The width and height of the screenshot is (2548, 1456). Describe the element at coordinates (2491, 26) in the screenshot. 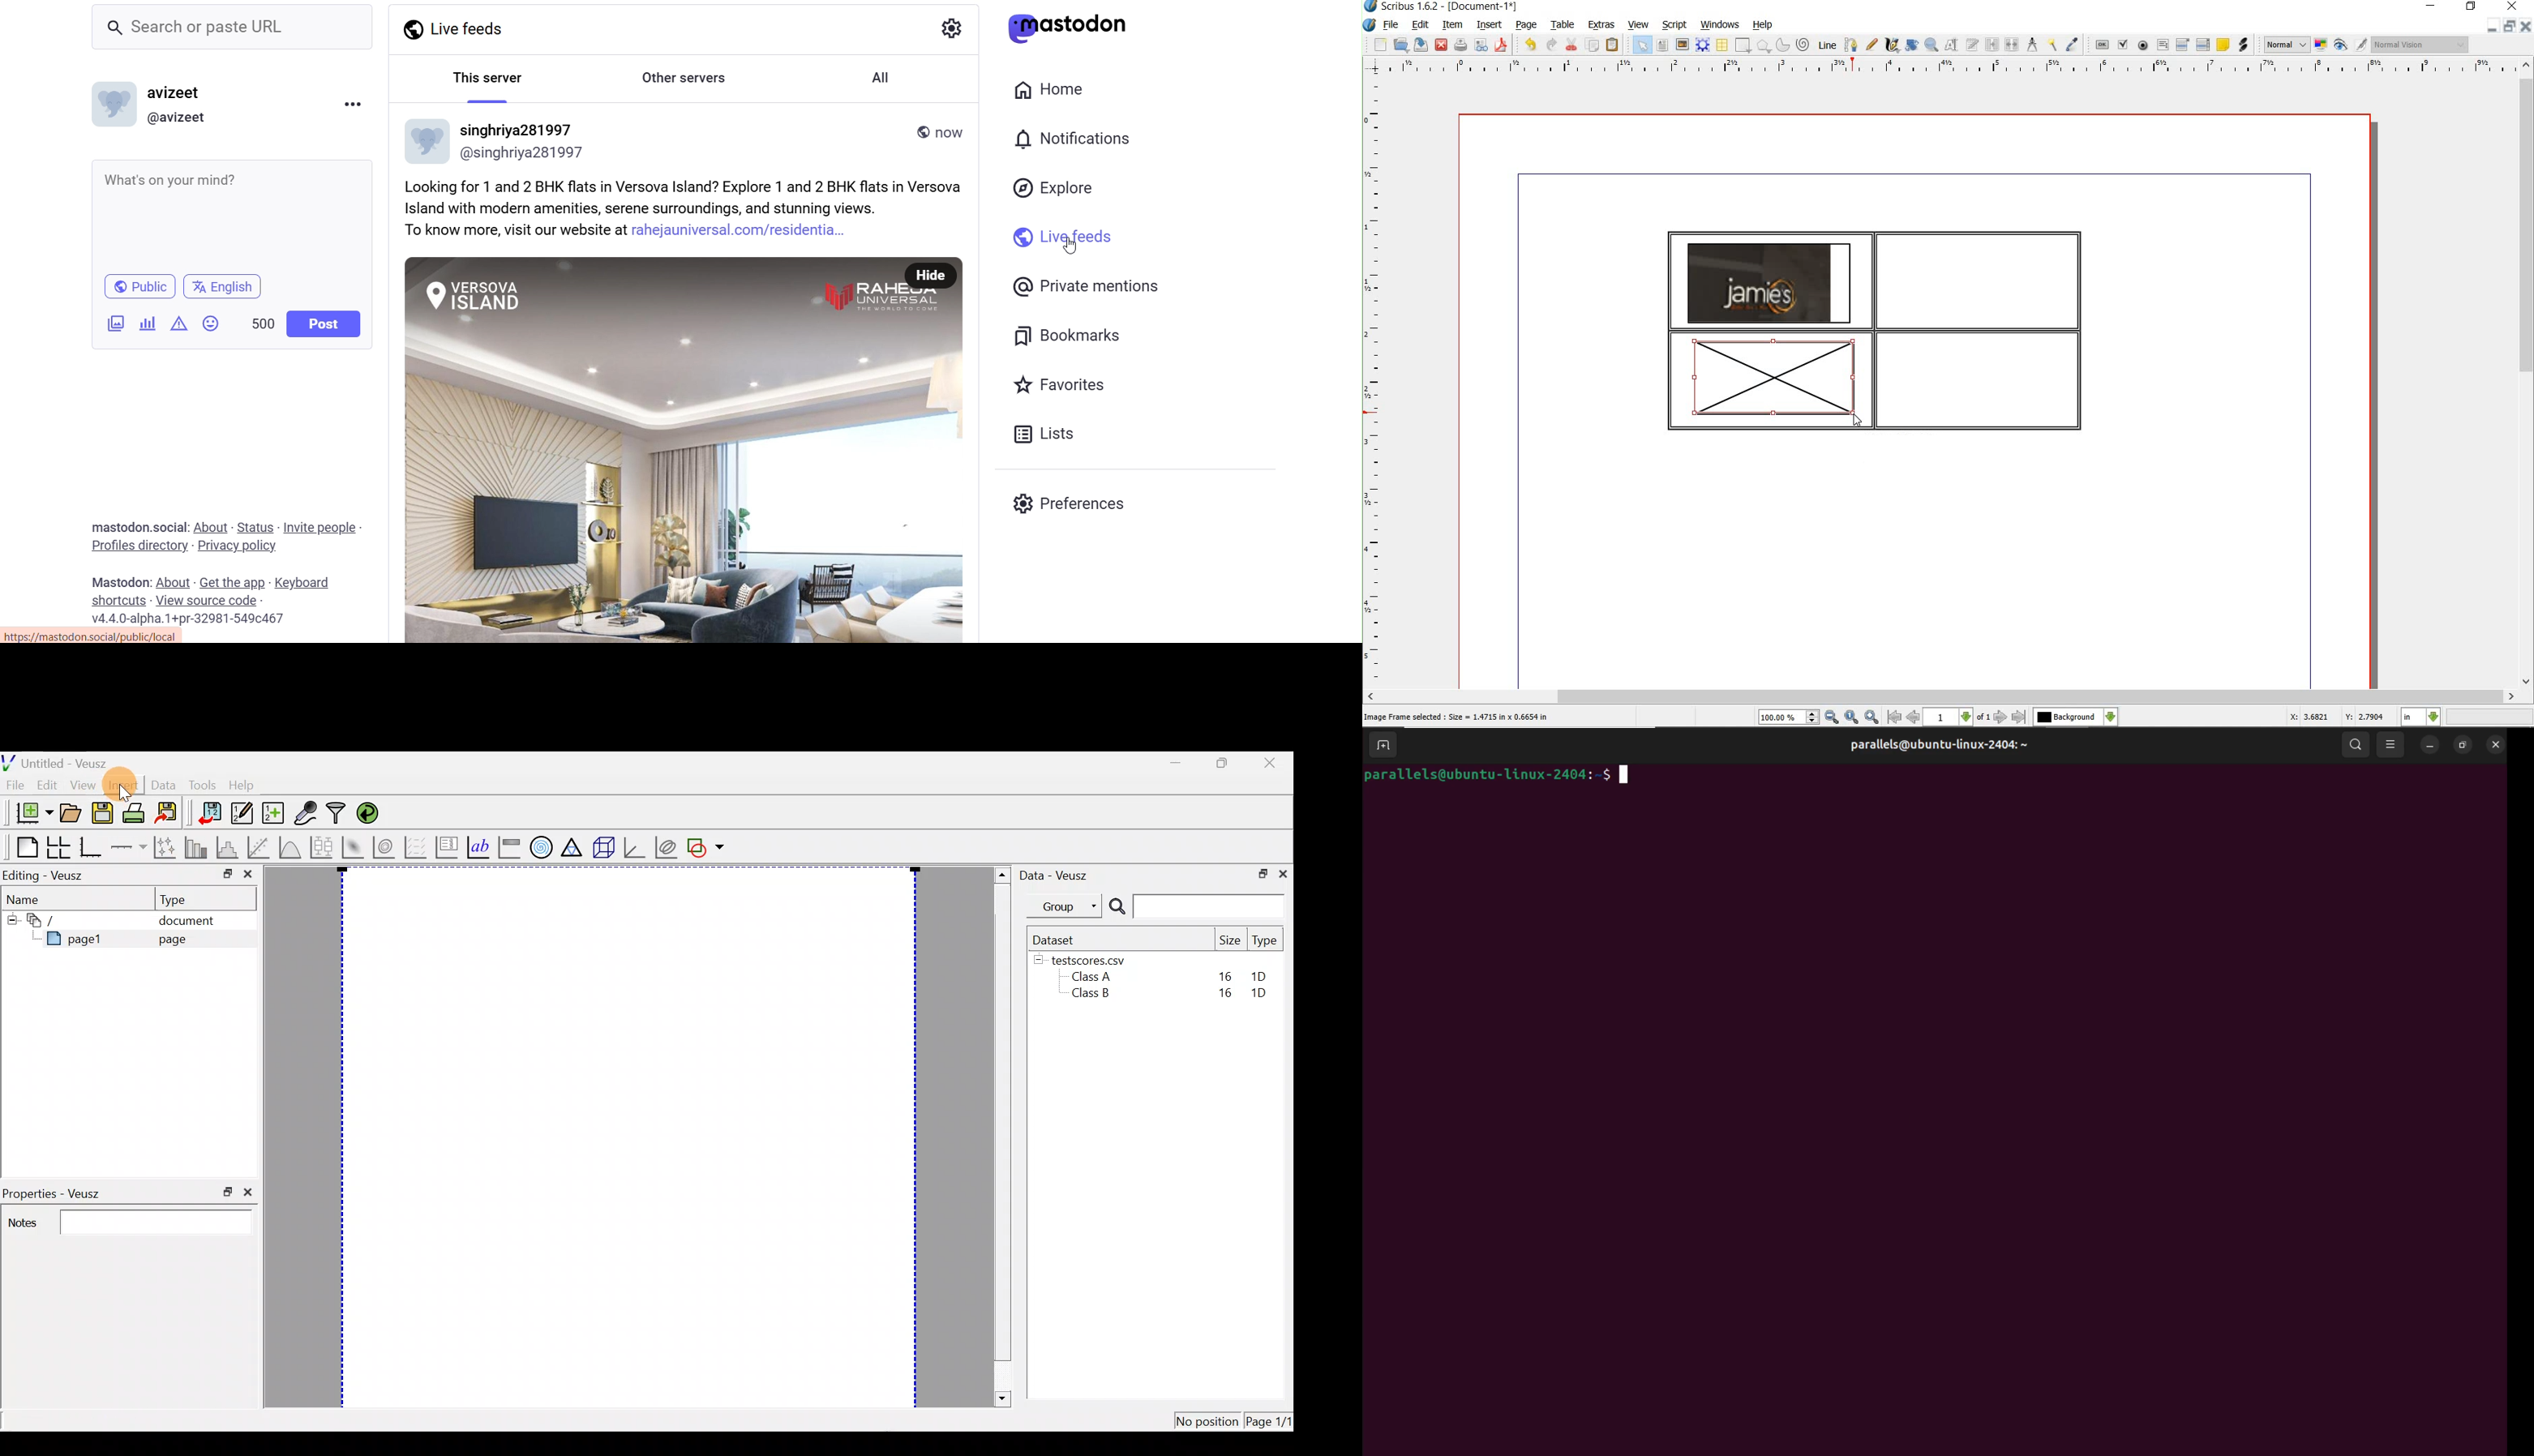

I see `minimize` at that location.